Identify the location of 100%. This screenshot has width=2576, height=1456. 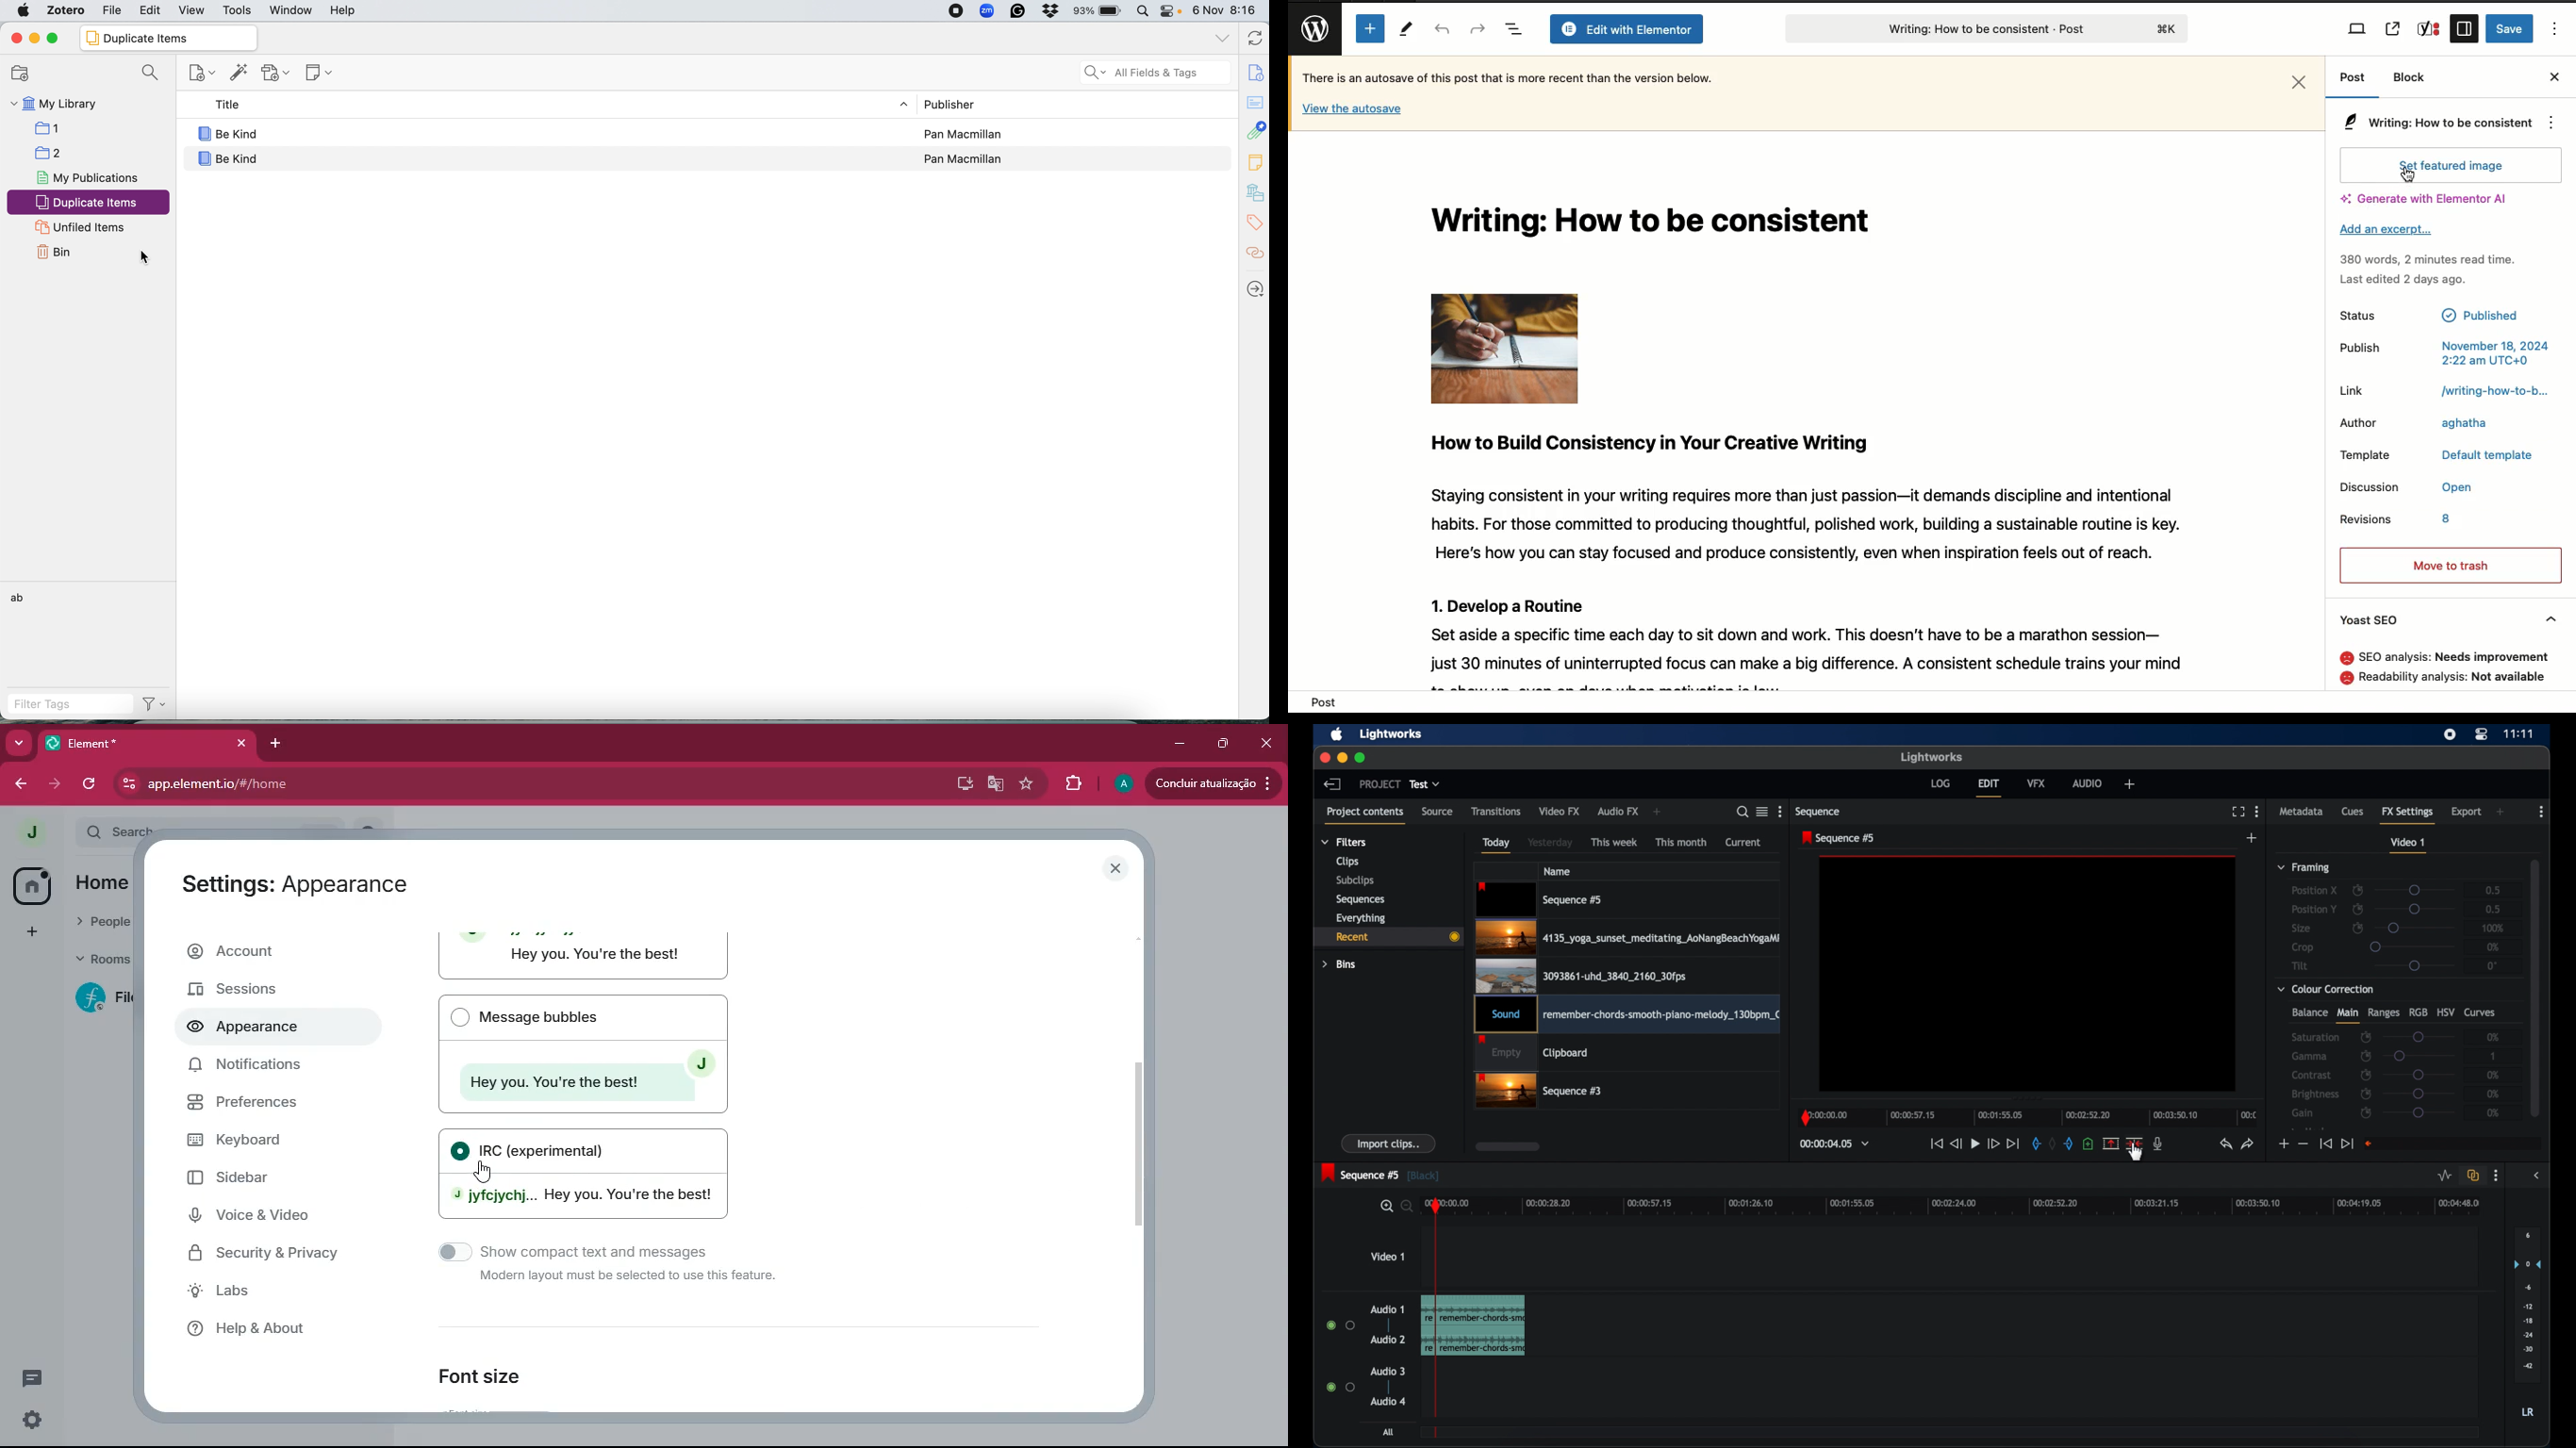
(2494, 928).